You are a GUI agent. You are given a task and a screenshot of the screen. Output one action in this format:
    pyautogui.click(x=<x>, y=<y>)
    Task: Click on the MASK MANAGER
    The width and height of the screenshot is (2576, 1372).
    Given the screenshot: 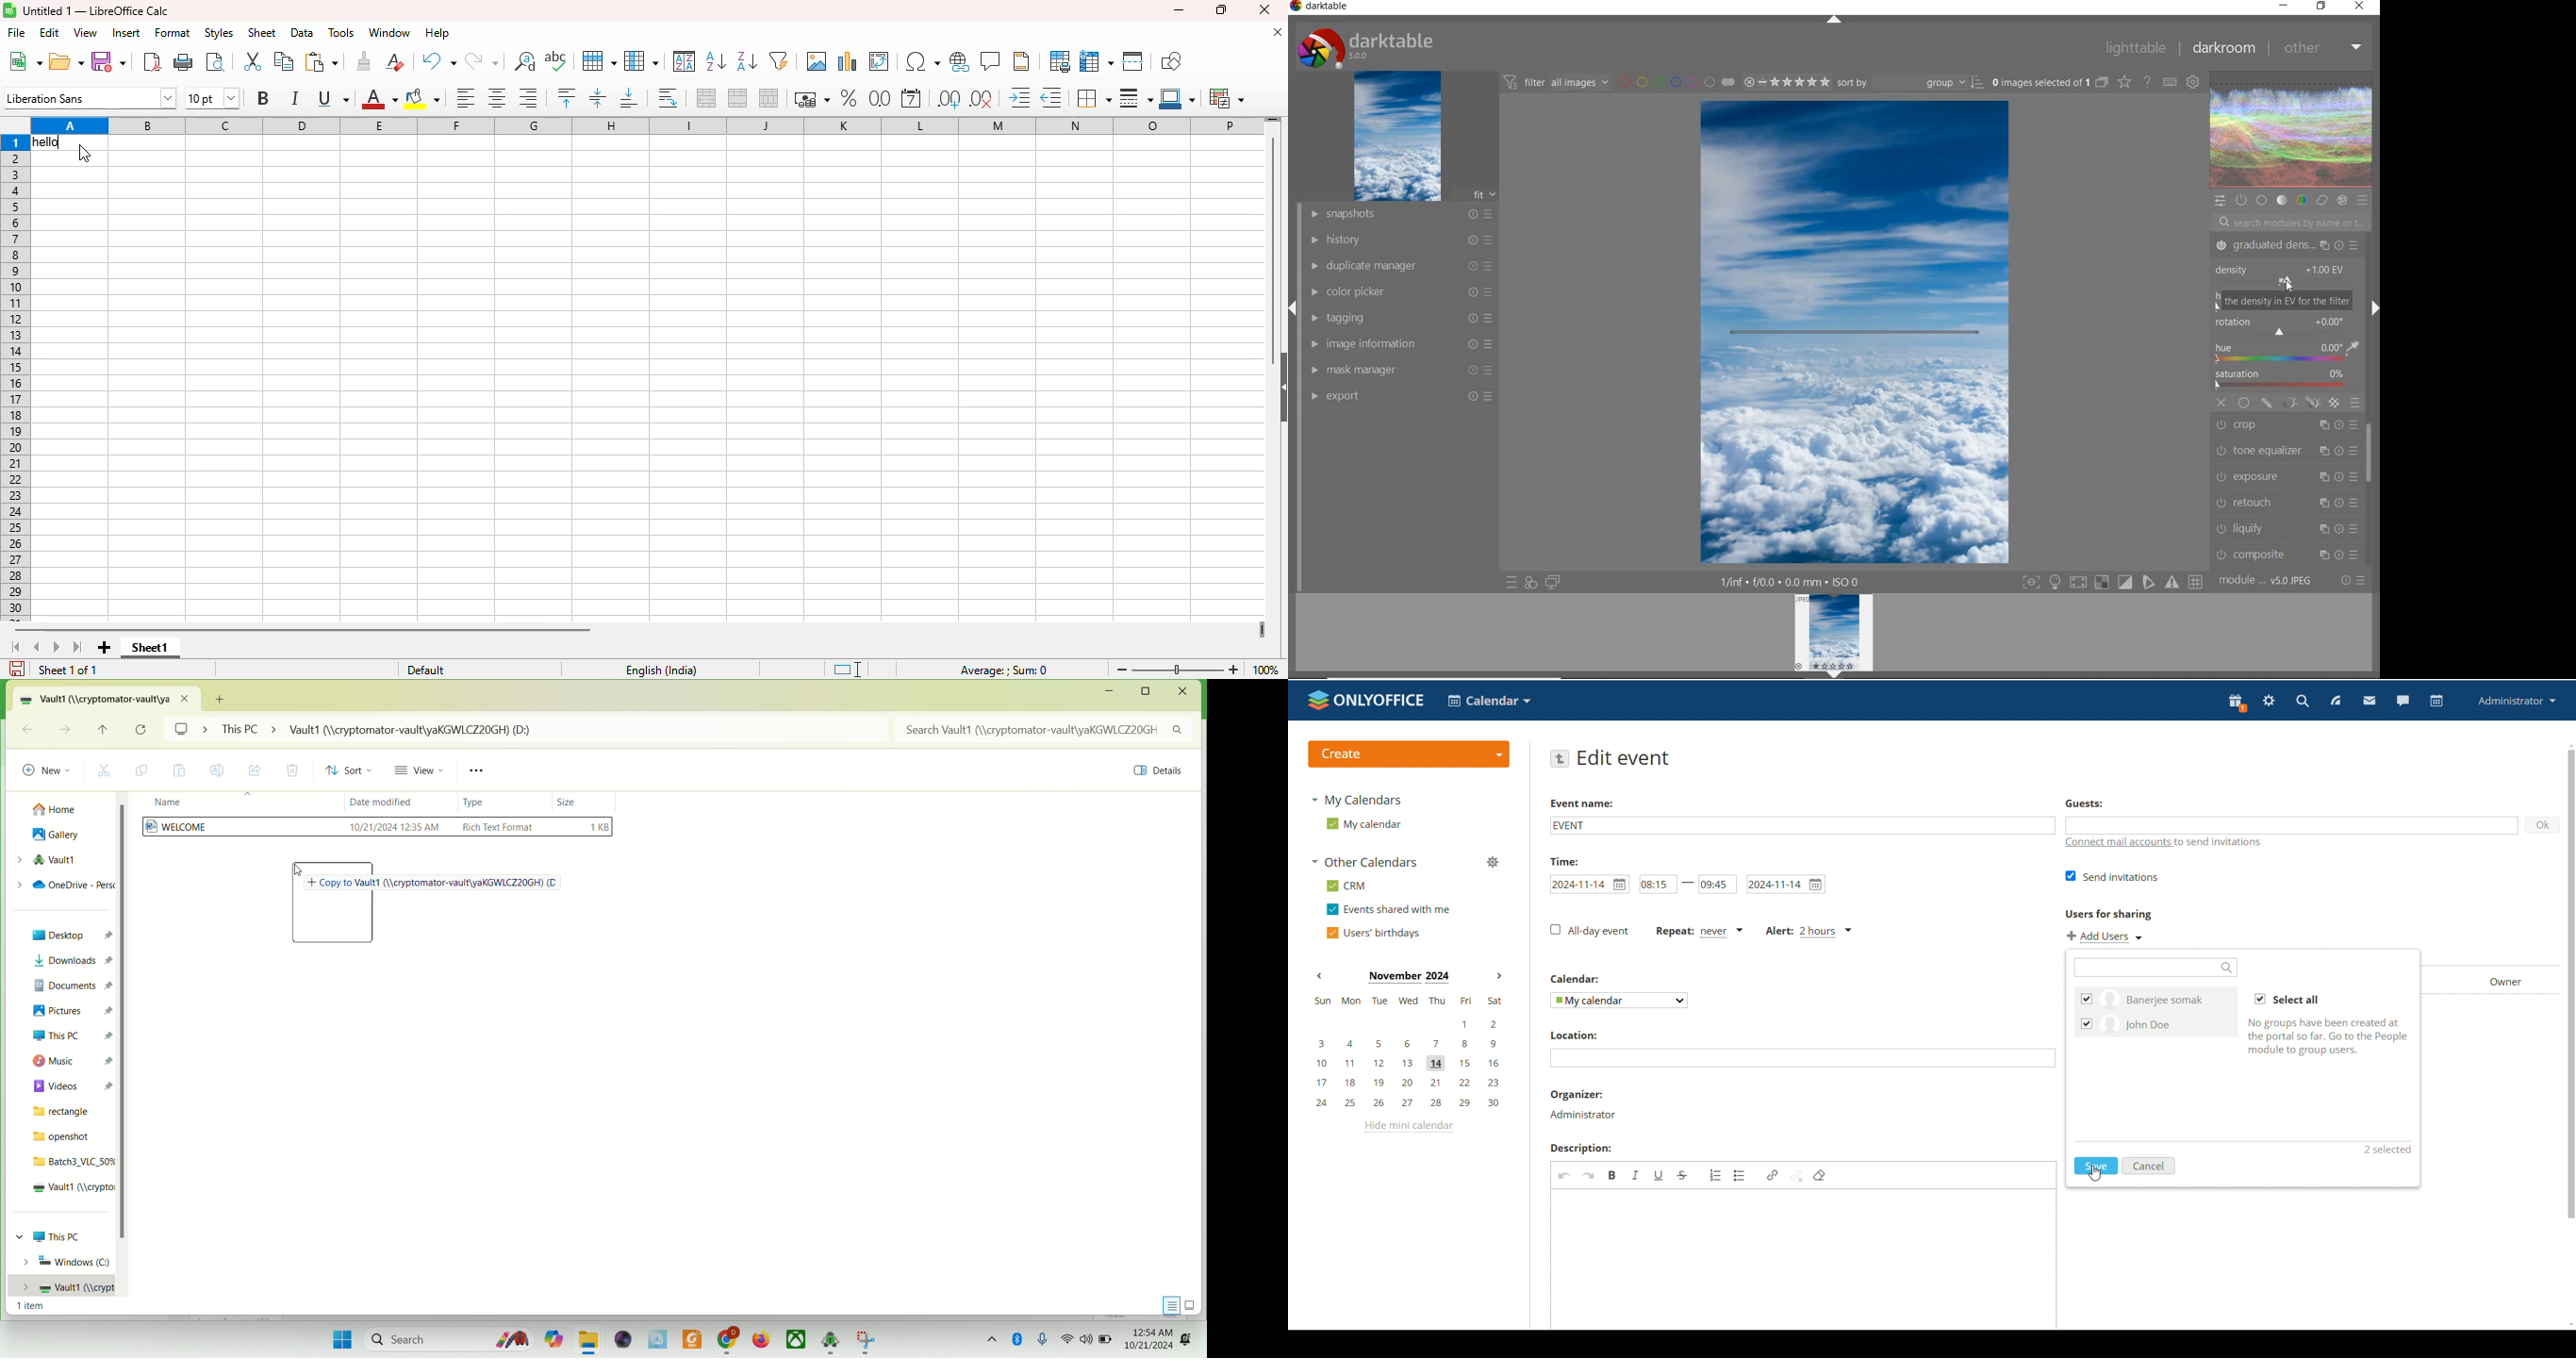 What is the action you would take?
    pyautogui.click(x=1403, y=369)
    